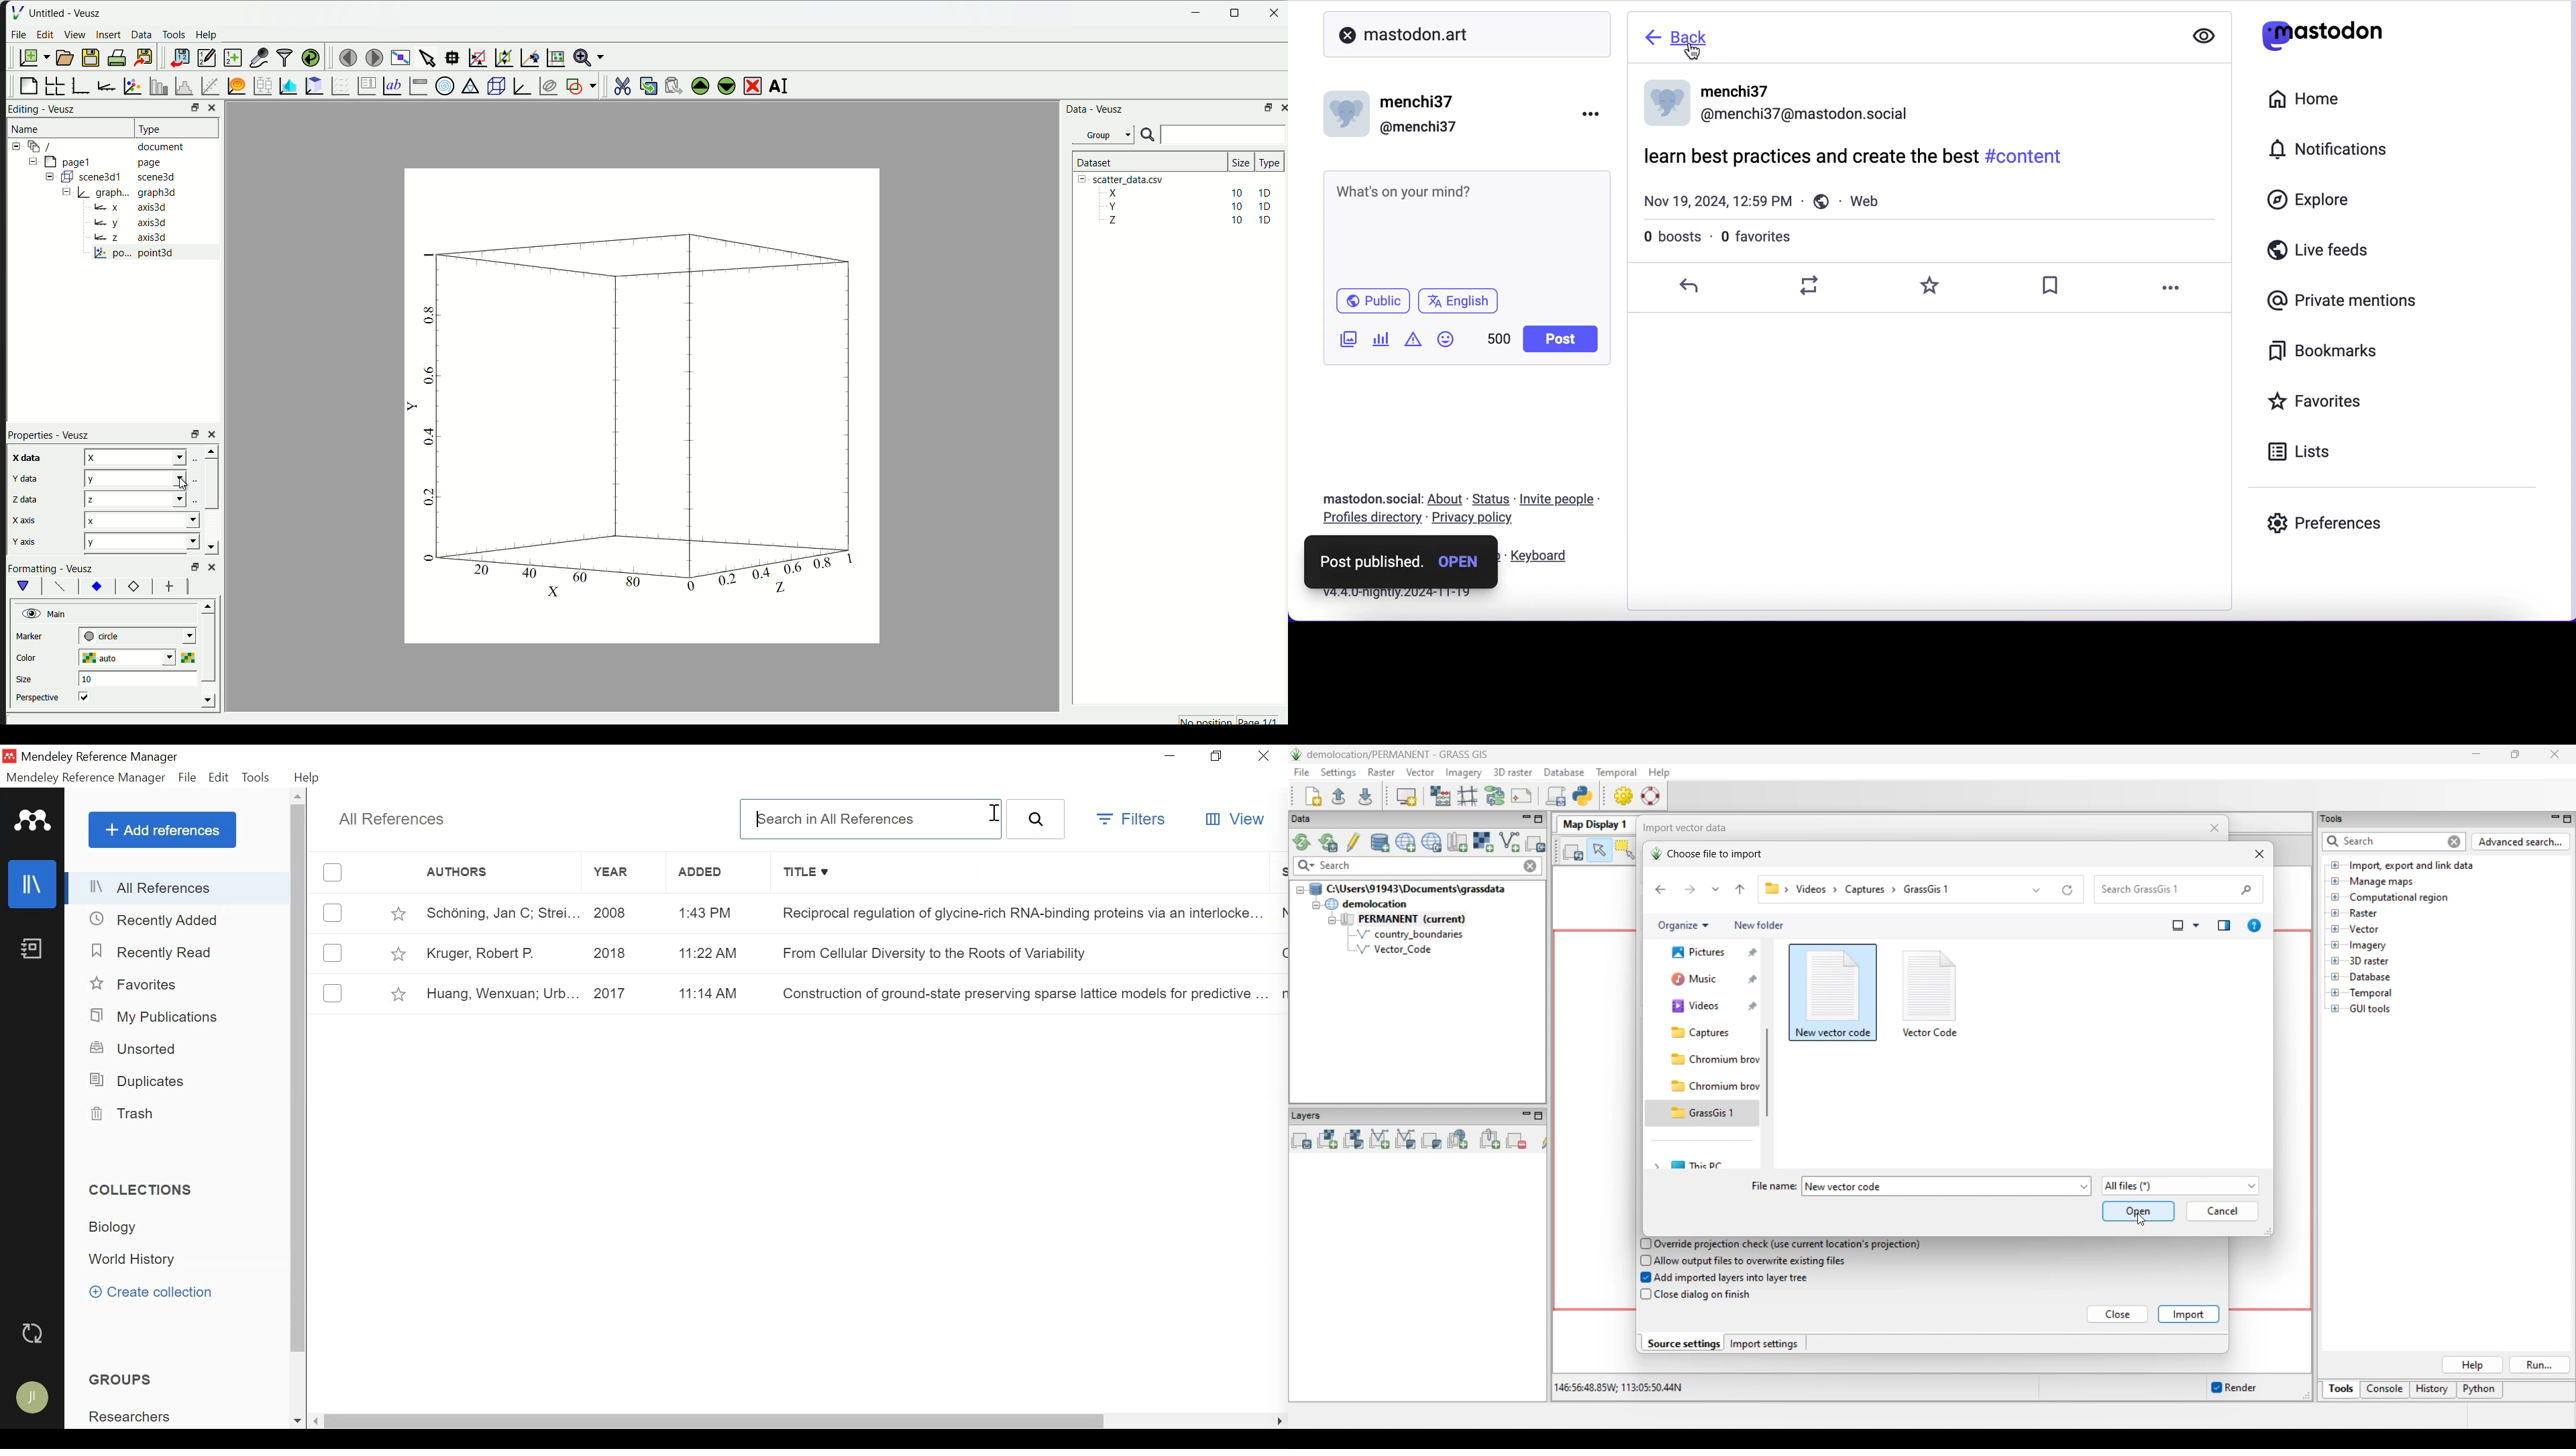  What do you see at coordinates (1425, 596) in the screenshot?
I see `2024-11-19` at bounding box center [1425, 596].